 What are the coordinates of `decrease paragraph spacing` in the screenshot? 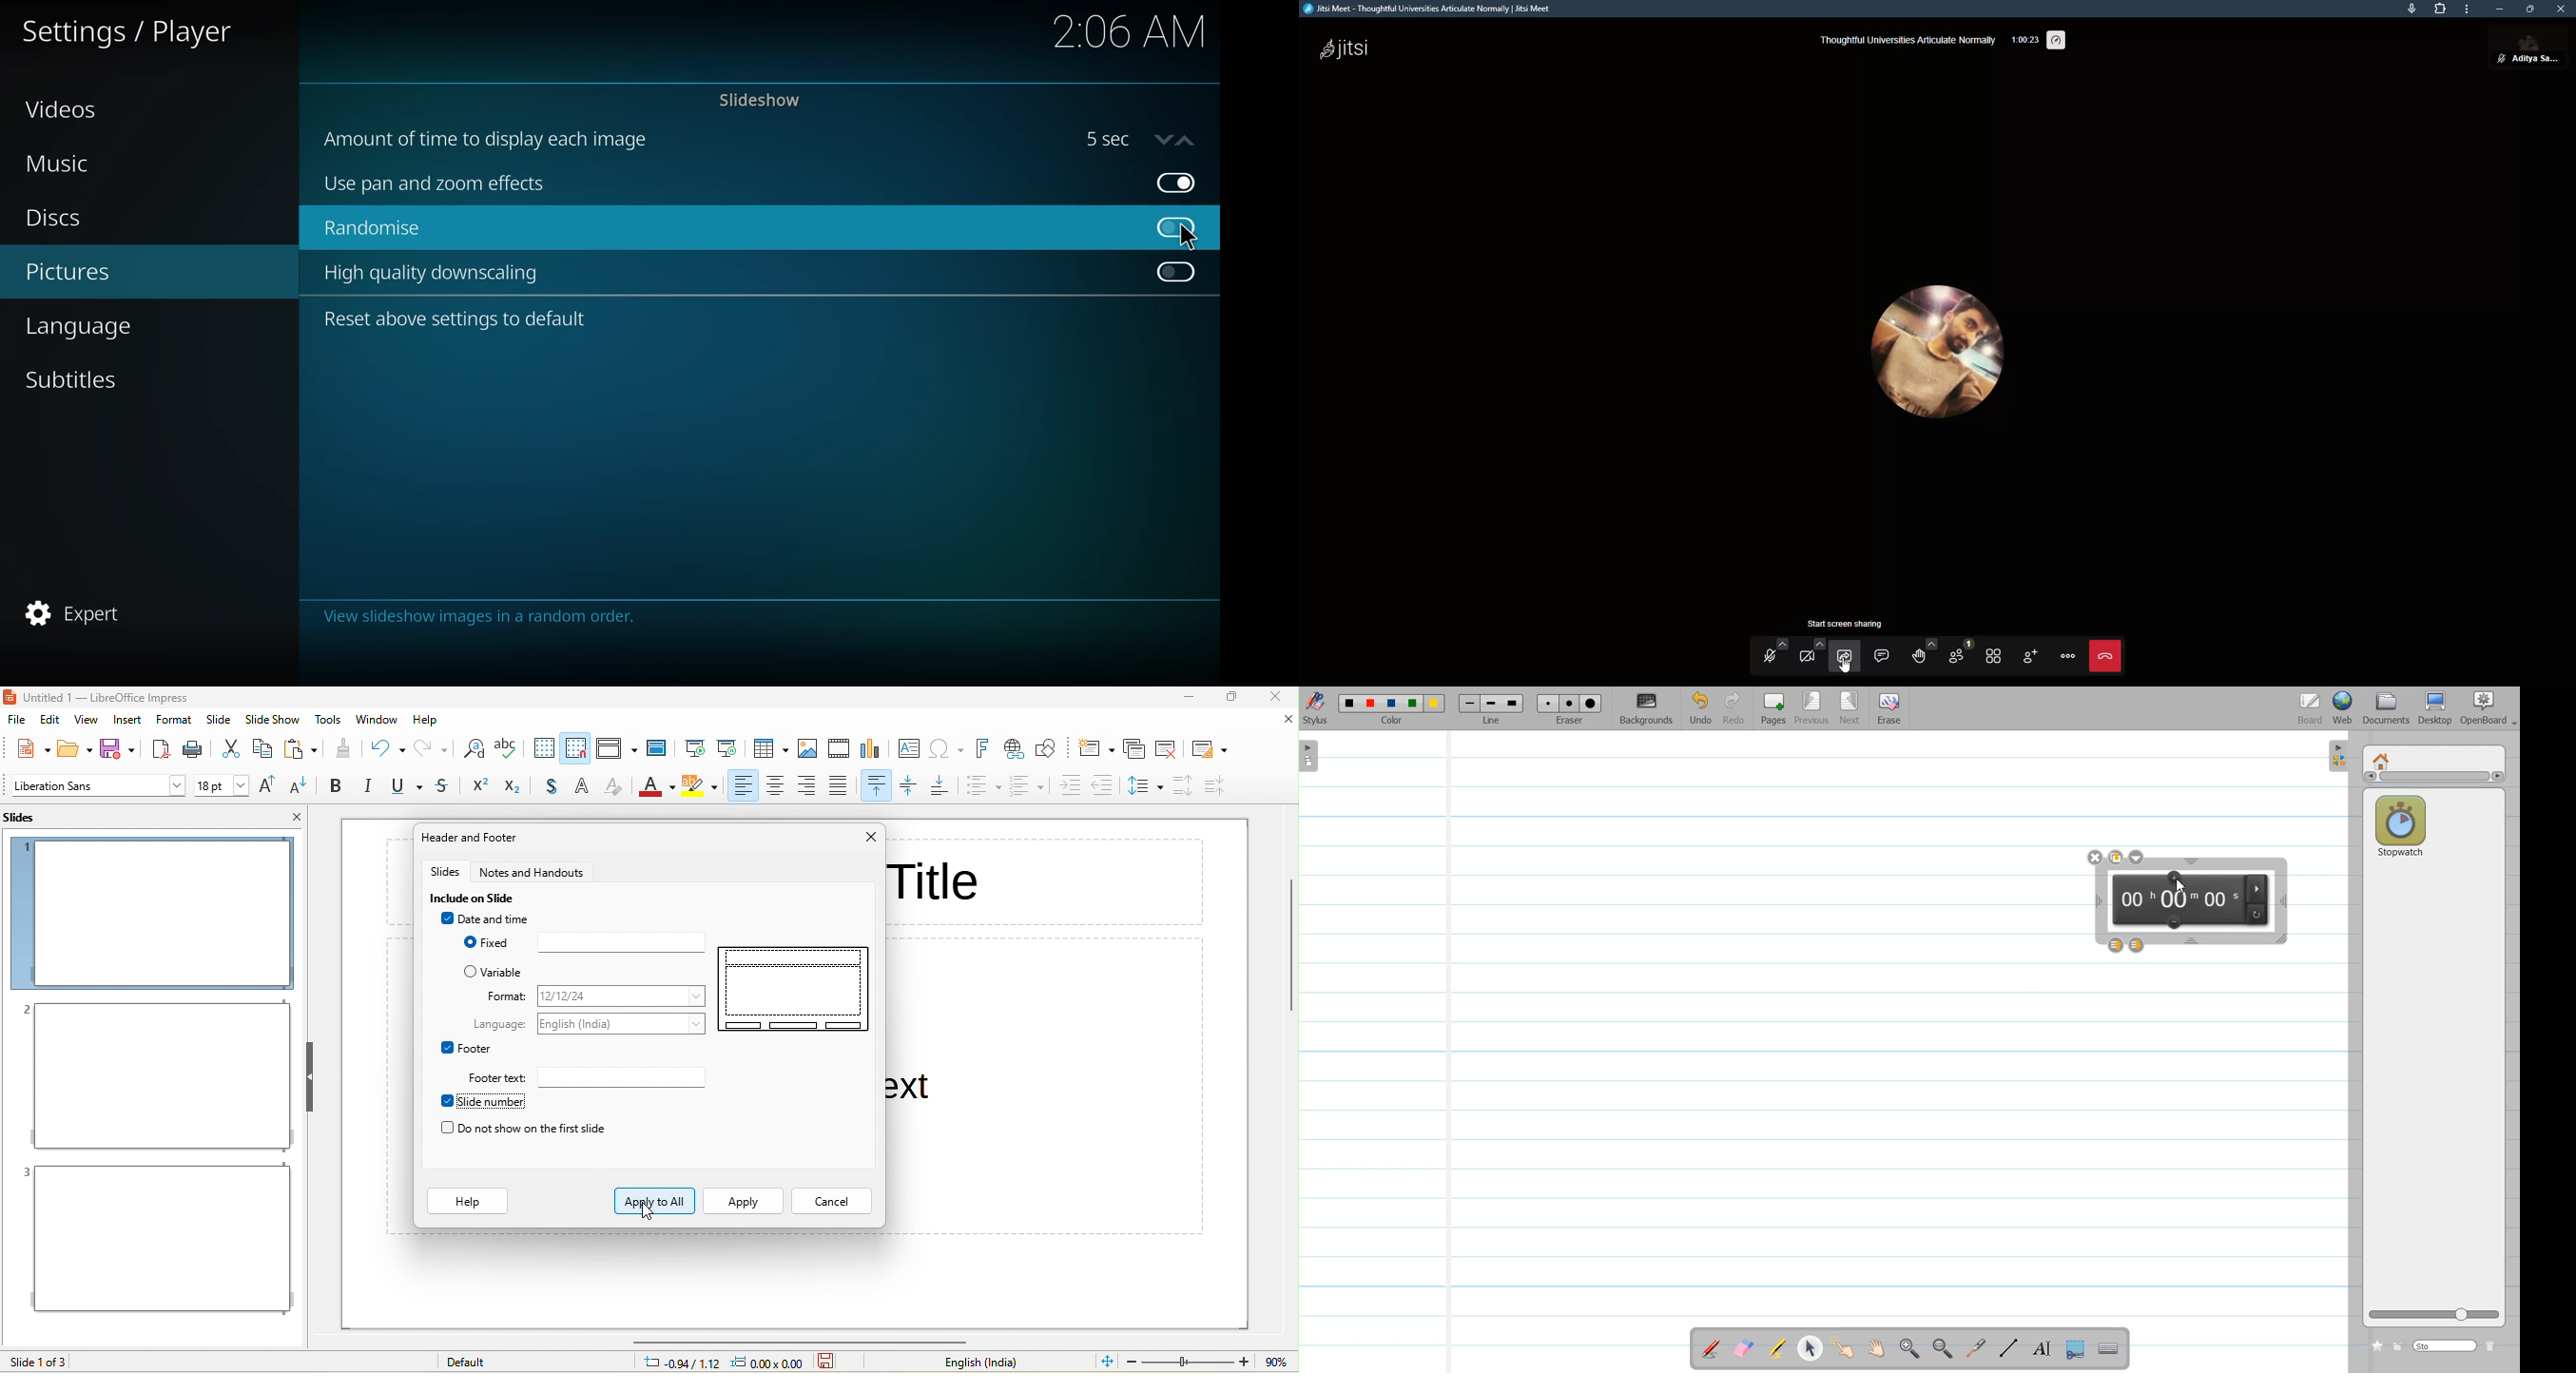 It's located at (1217, 785).